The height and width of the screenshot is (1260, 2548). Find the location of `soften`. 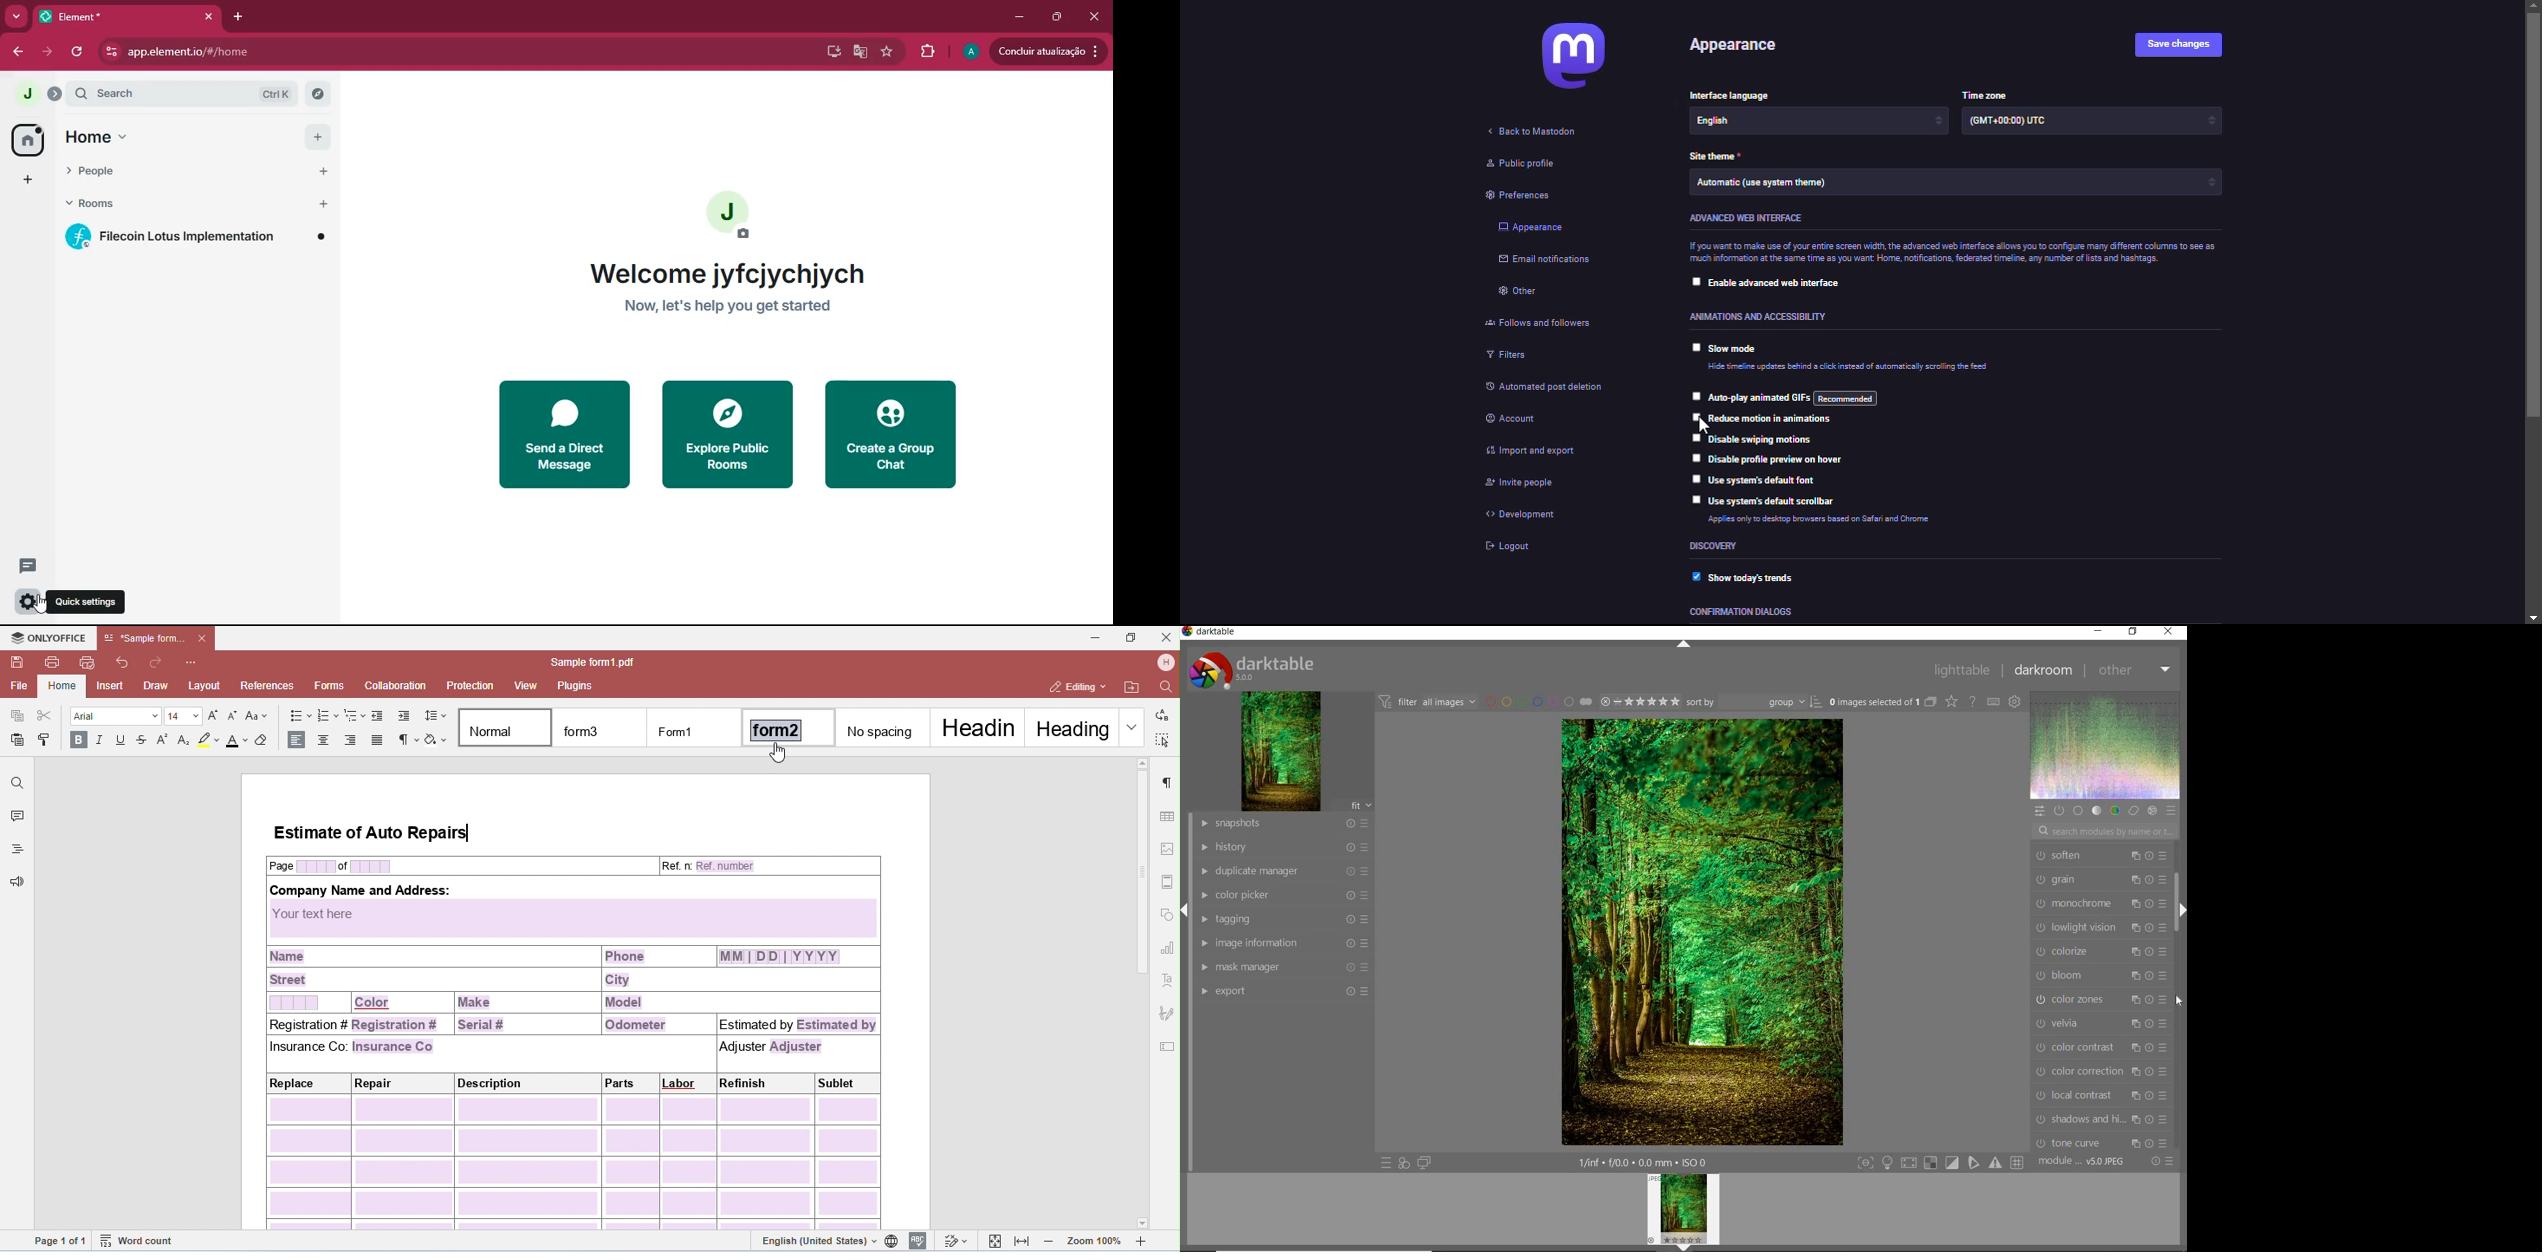

soften is located at coordinates (2100, 856).